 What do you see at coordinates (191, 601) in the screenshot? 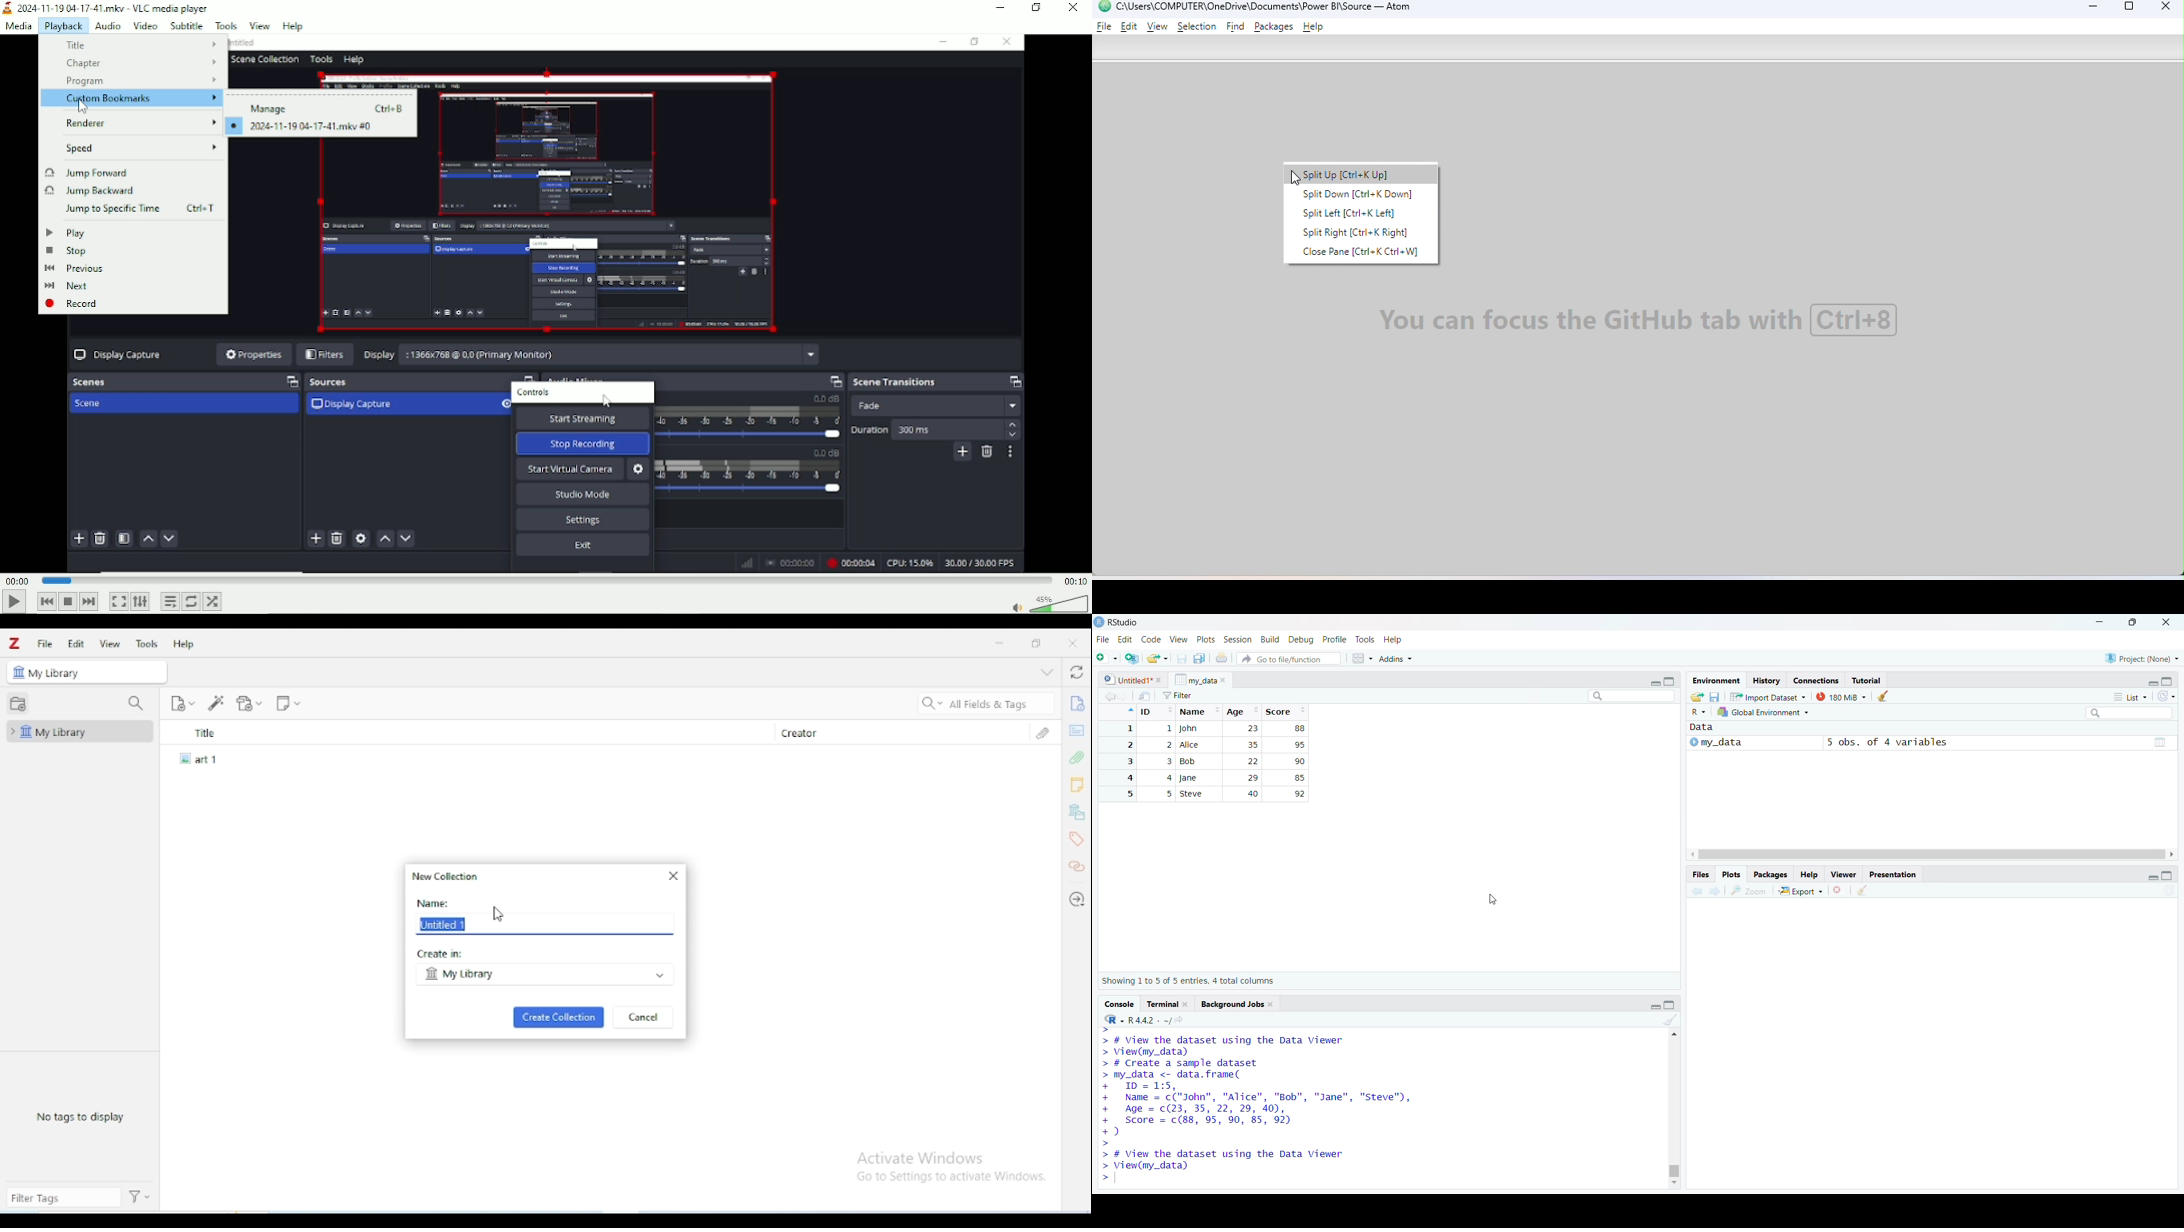
I see `Toggle between loop all, loop one and no loop` at bounding box center [191, 601].